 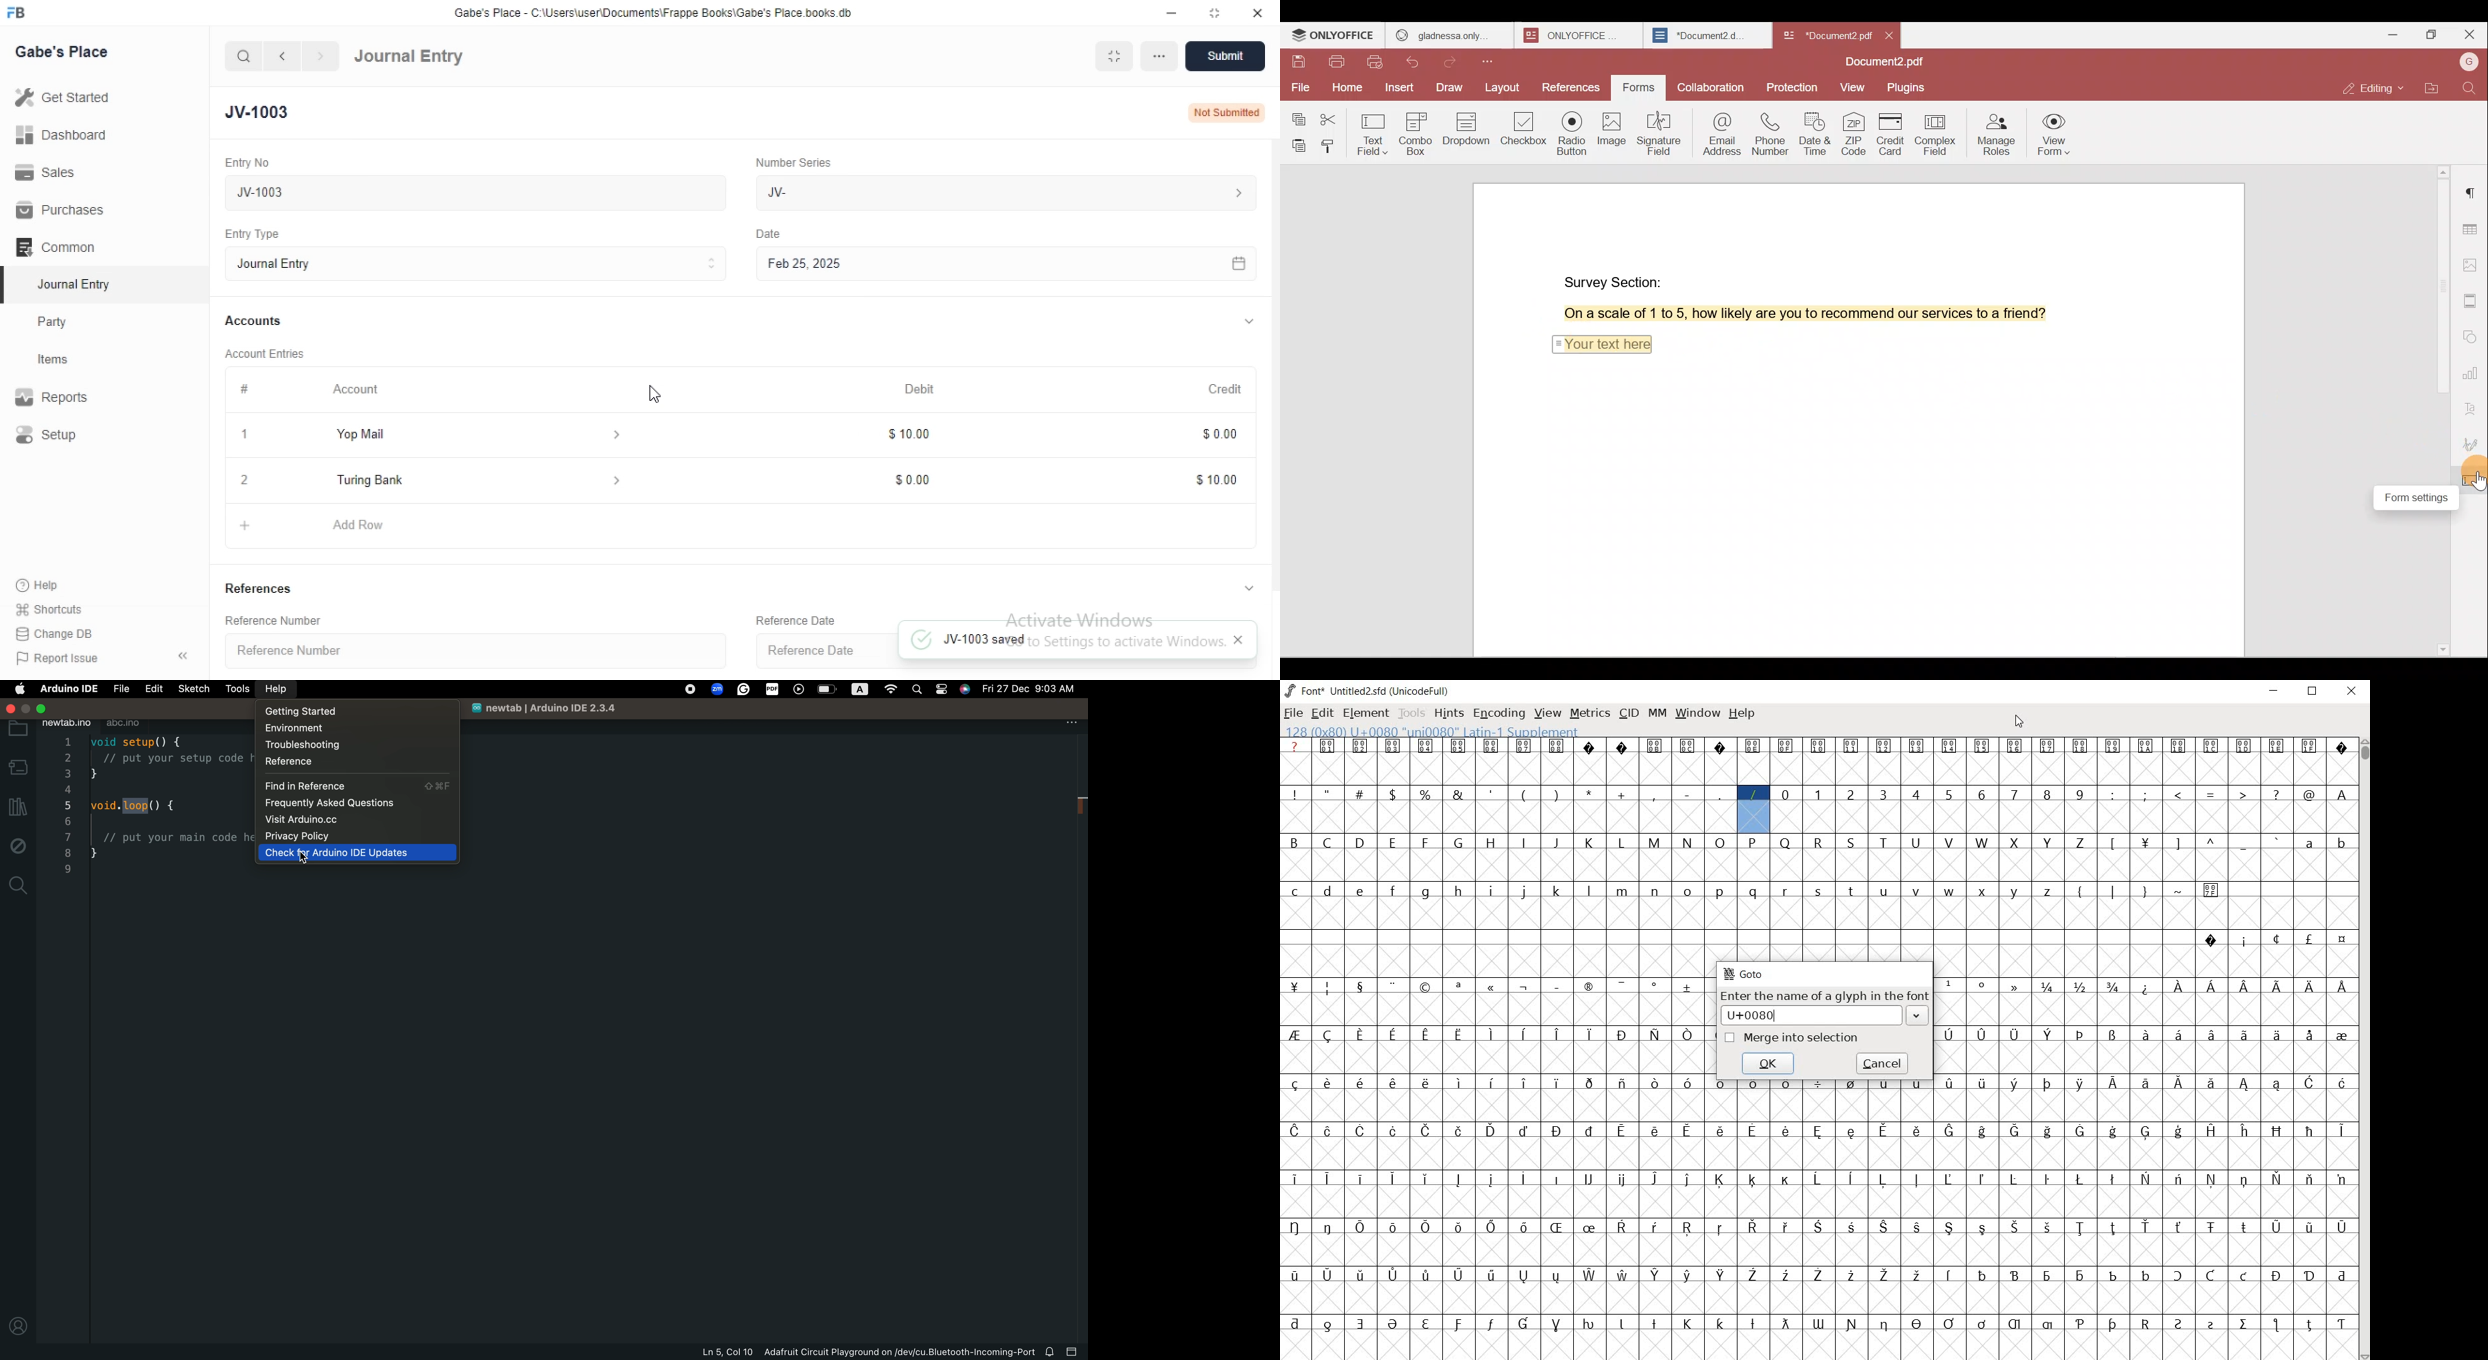 What do you see at coordinates (1492, 988) in the screenshot?
I see `glyph` at bounding box center [1492, 988].